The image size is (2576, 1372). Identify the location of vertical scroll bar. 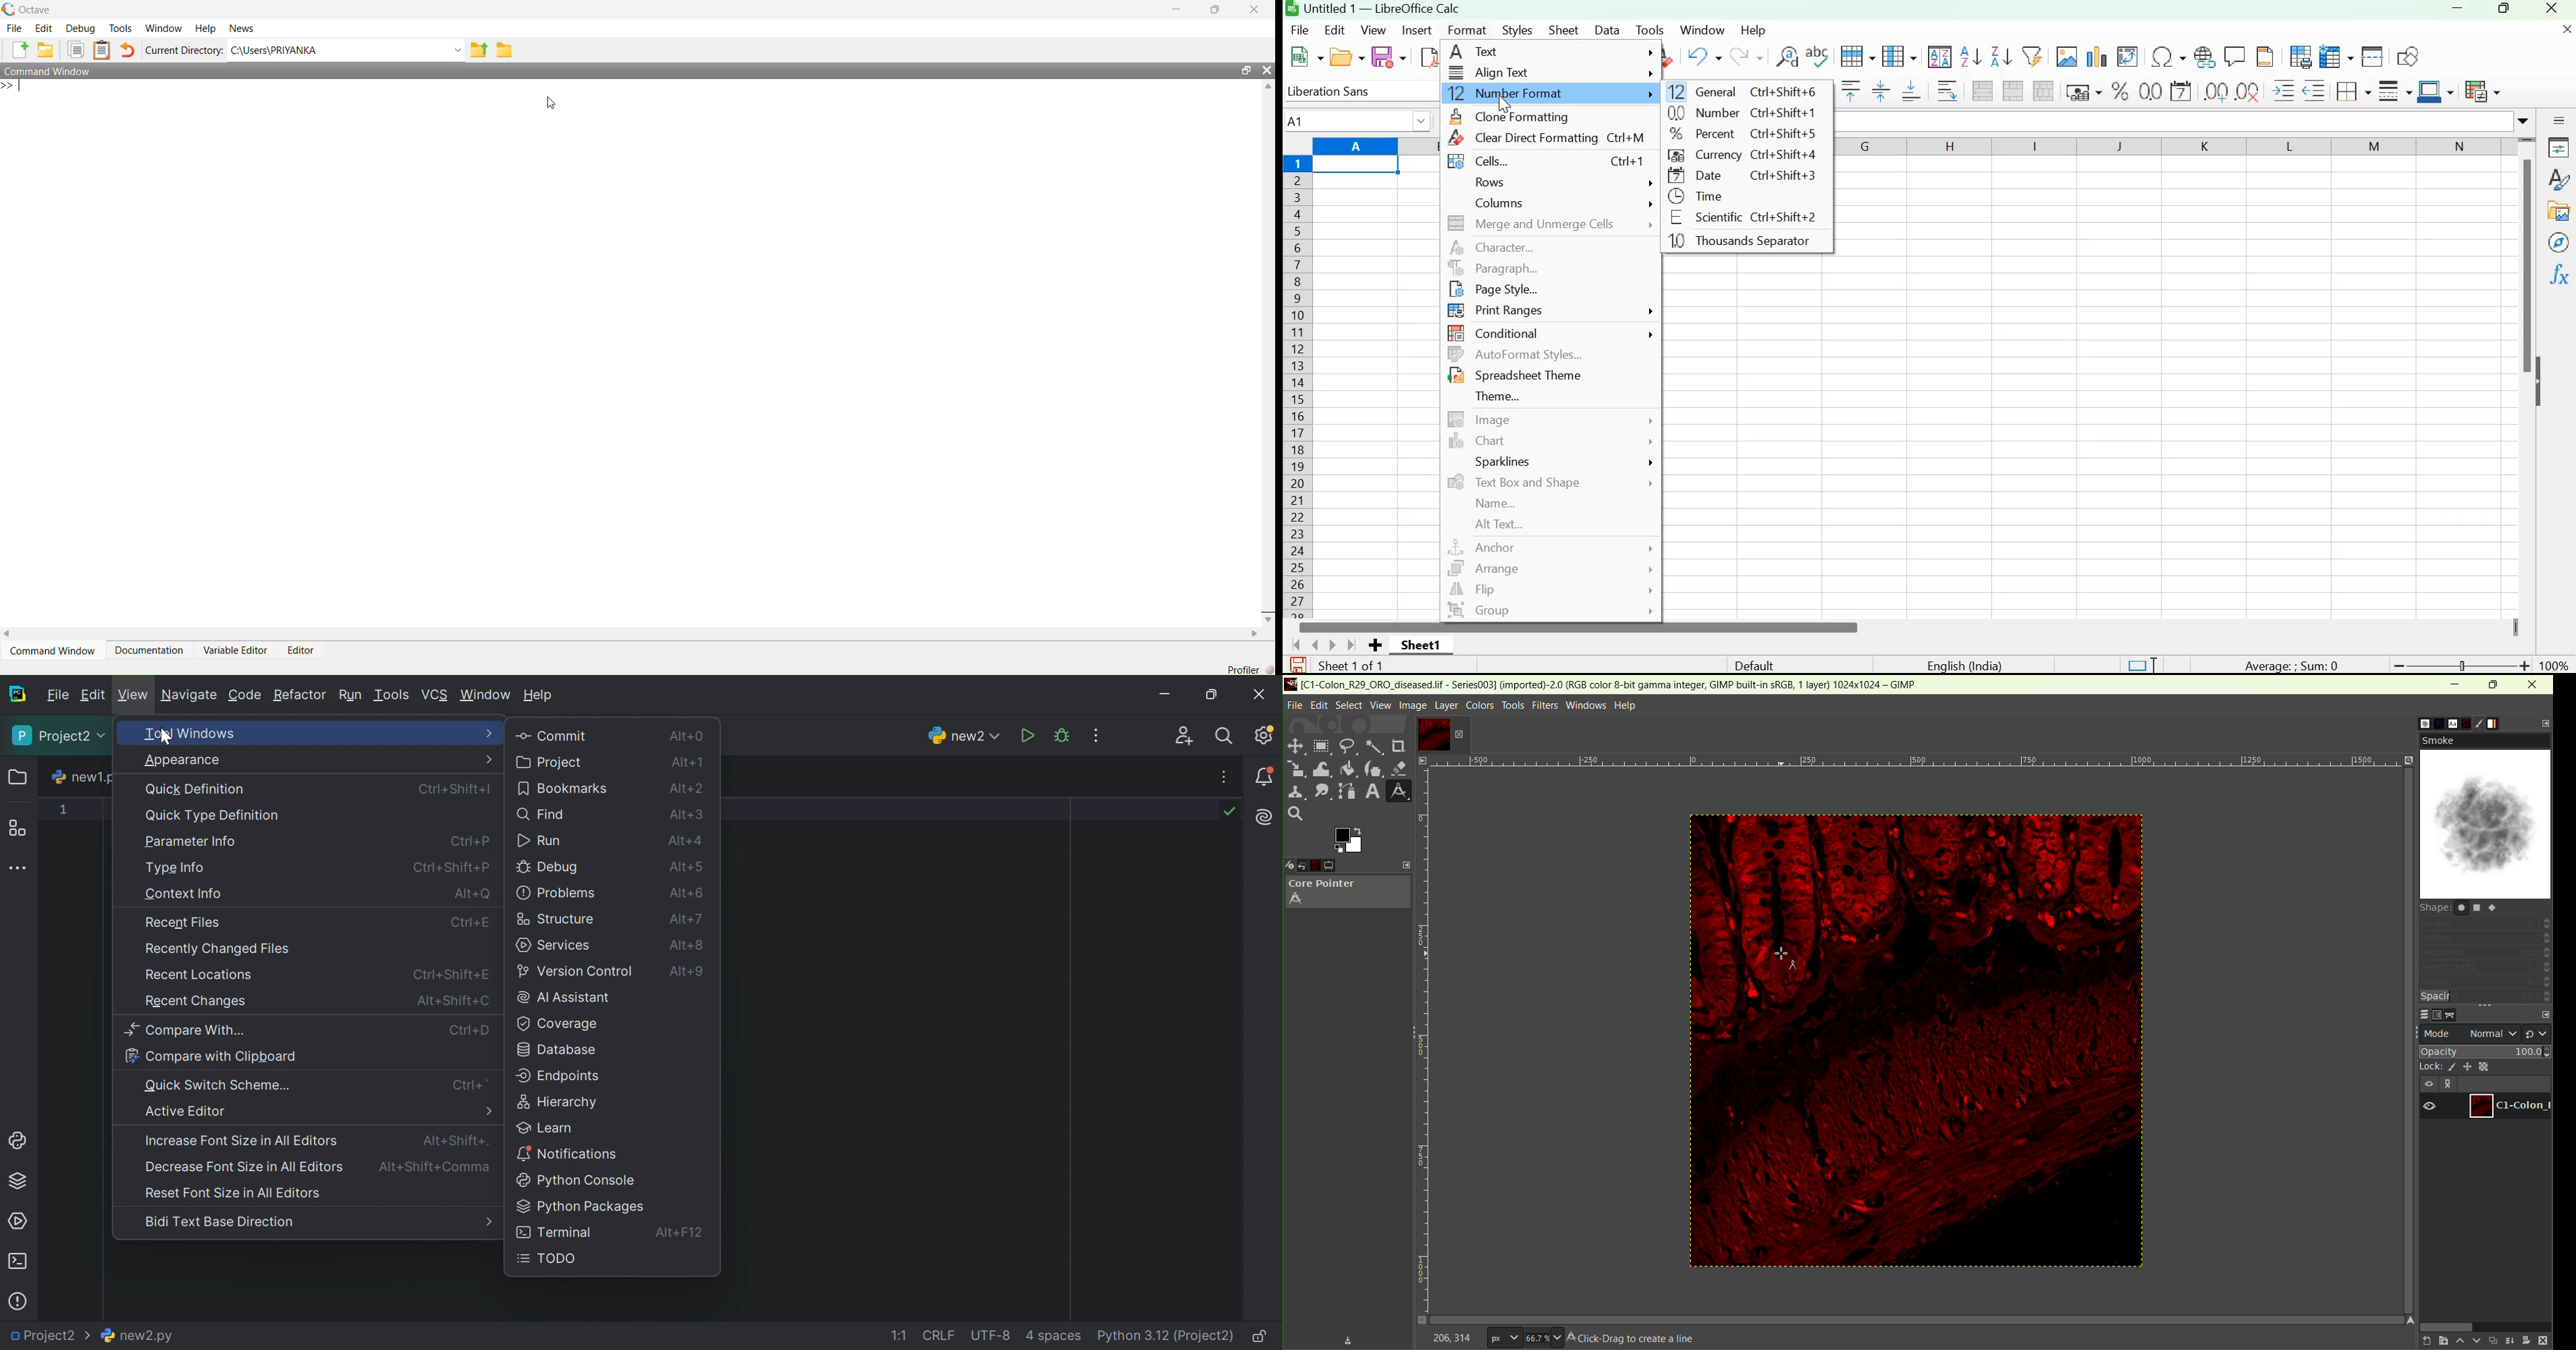
(2400, 899).